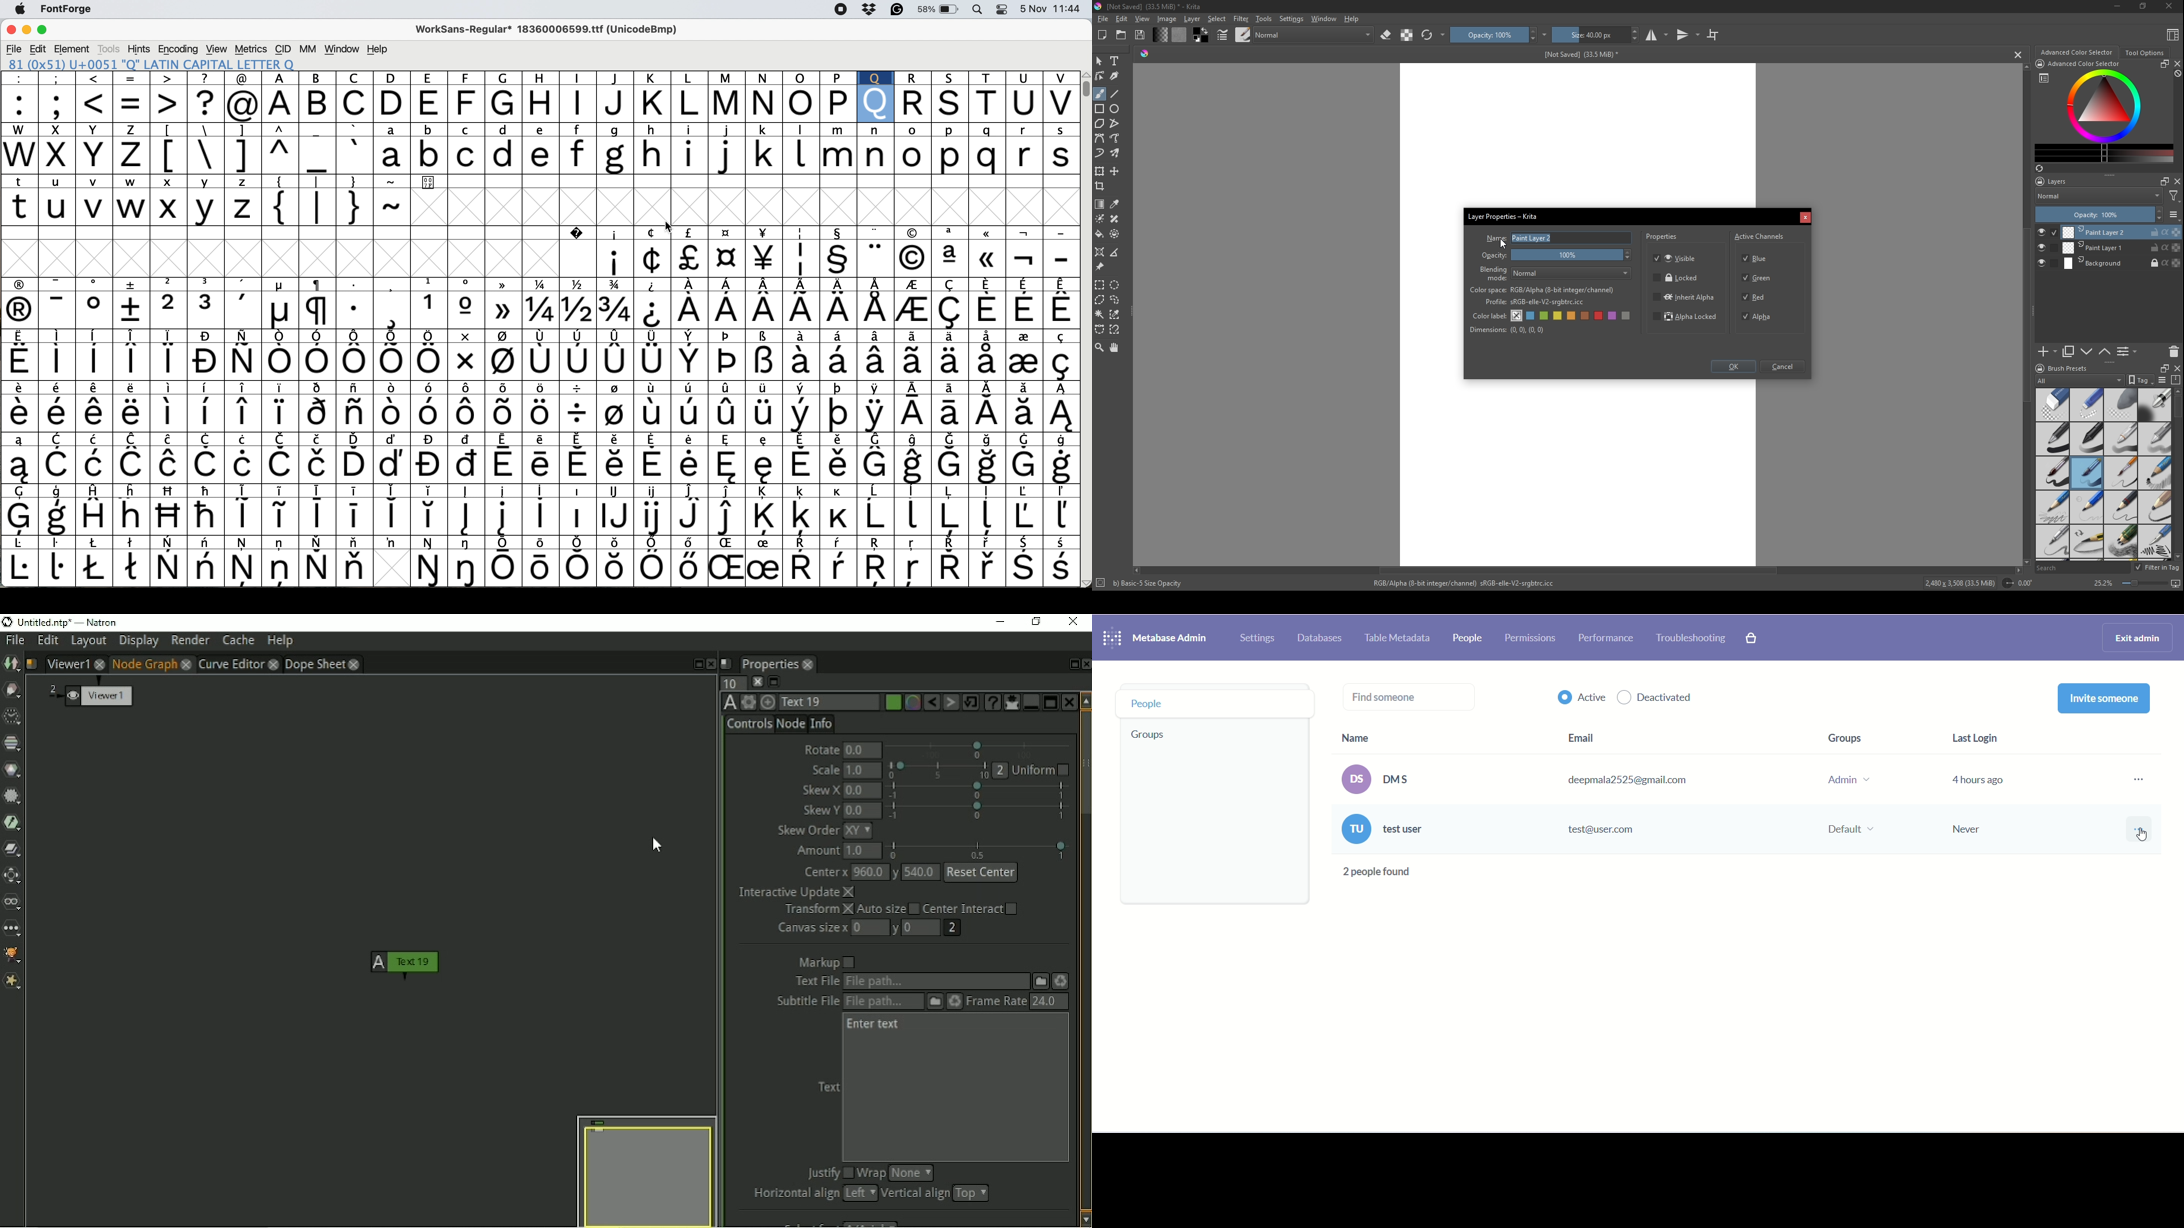 This screenshot has height=1232, width=2184. I want to click on Active channels, so click(1760, 235).